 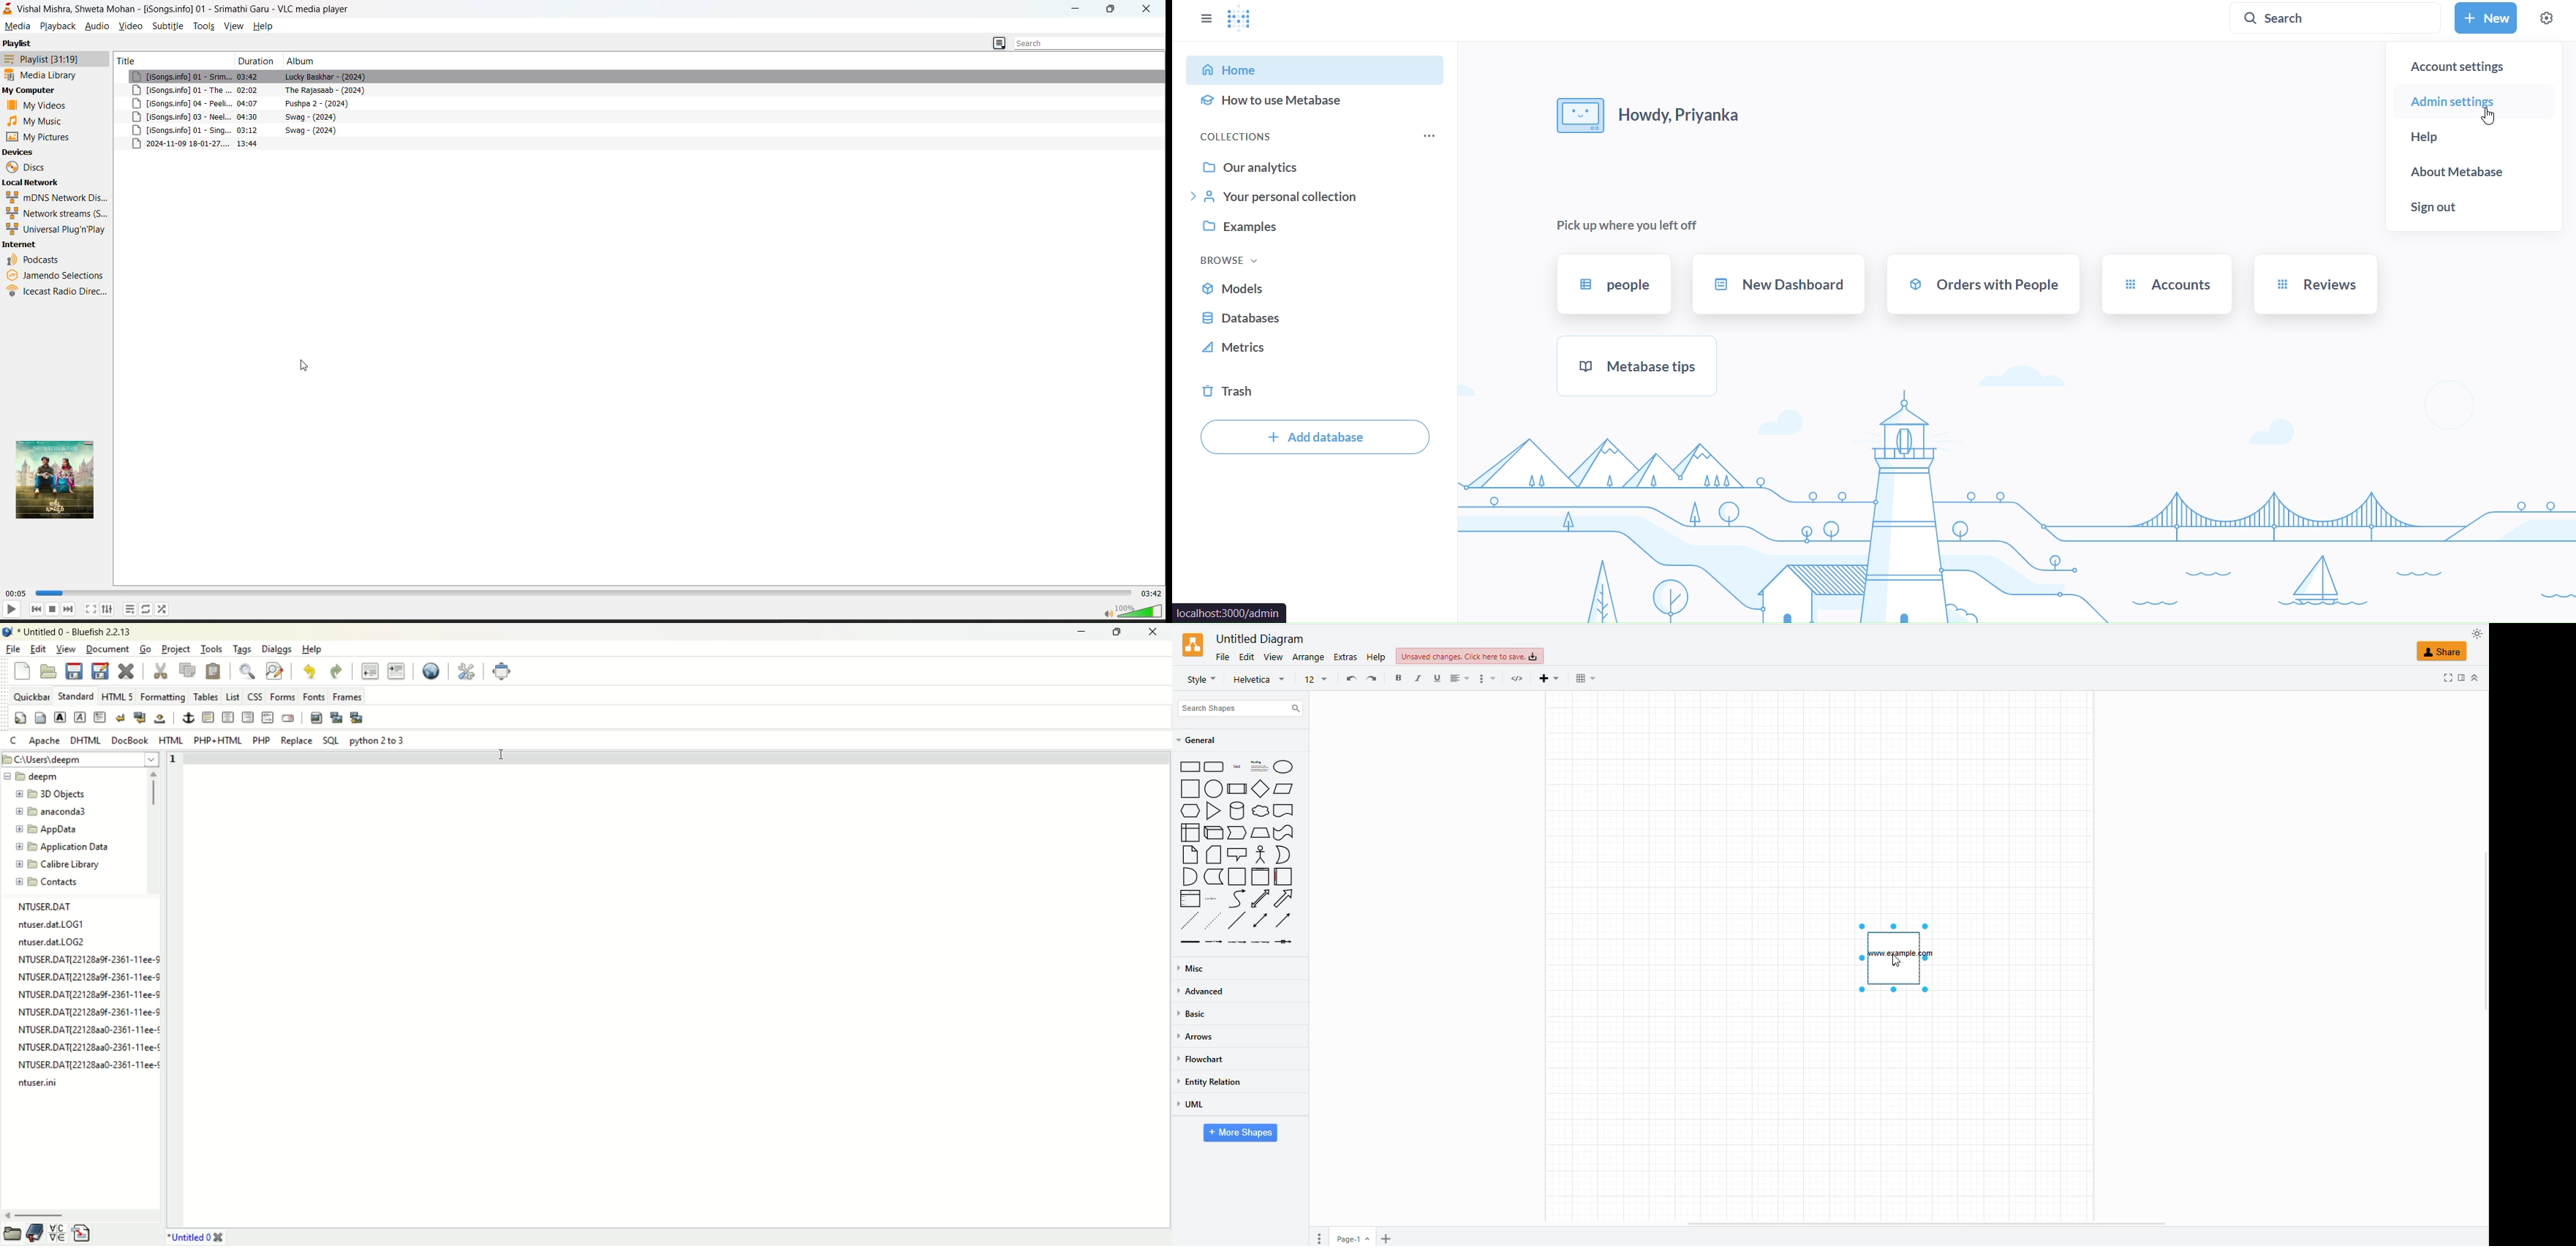 What do you see at coordinates (57, 26) in the screenshot?
I see `playback` at bounding box center [57, 26].